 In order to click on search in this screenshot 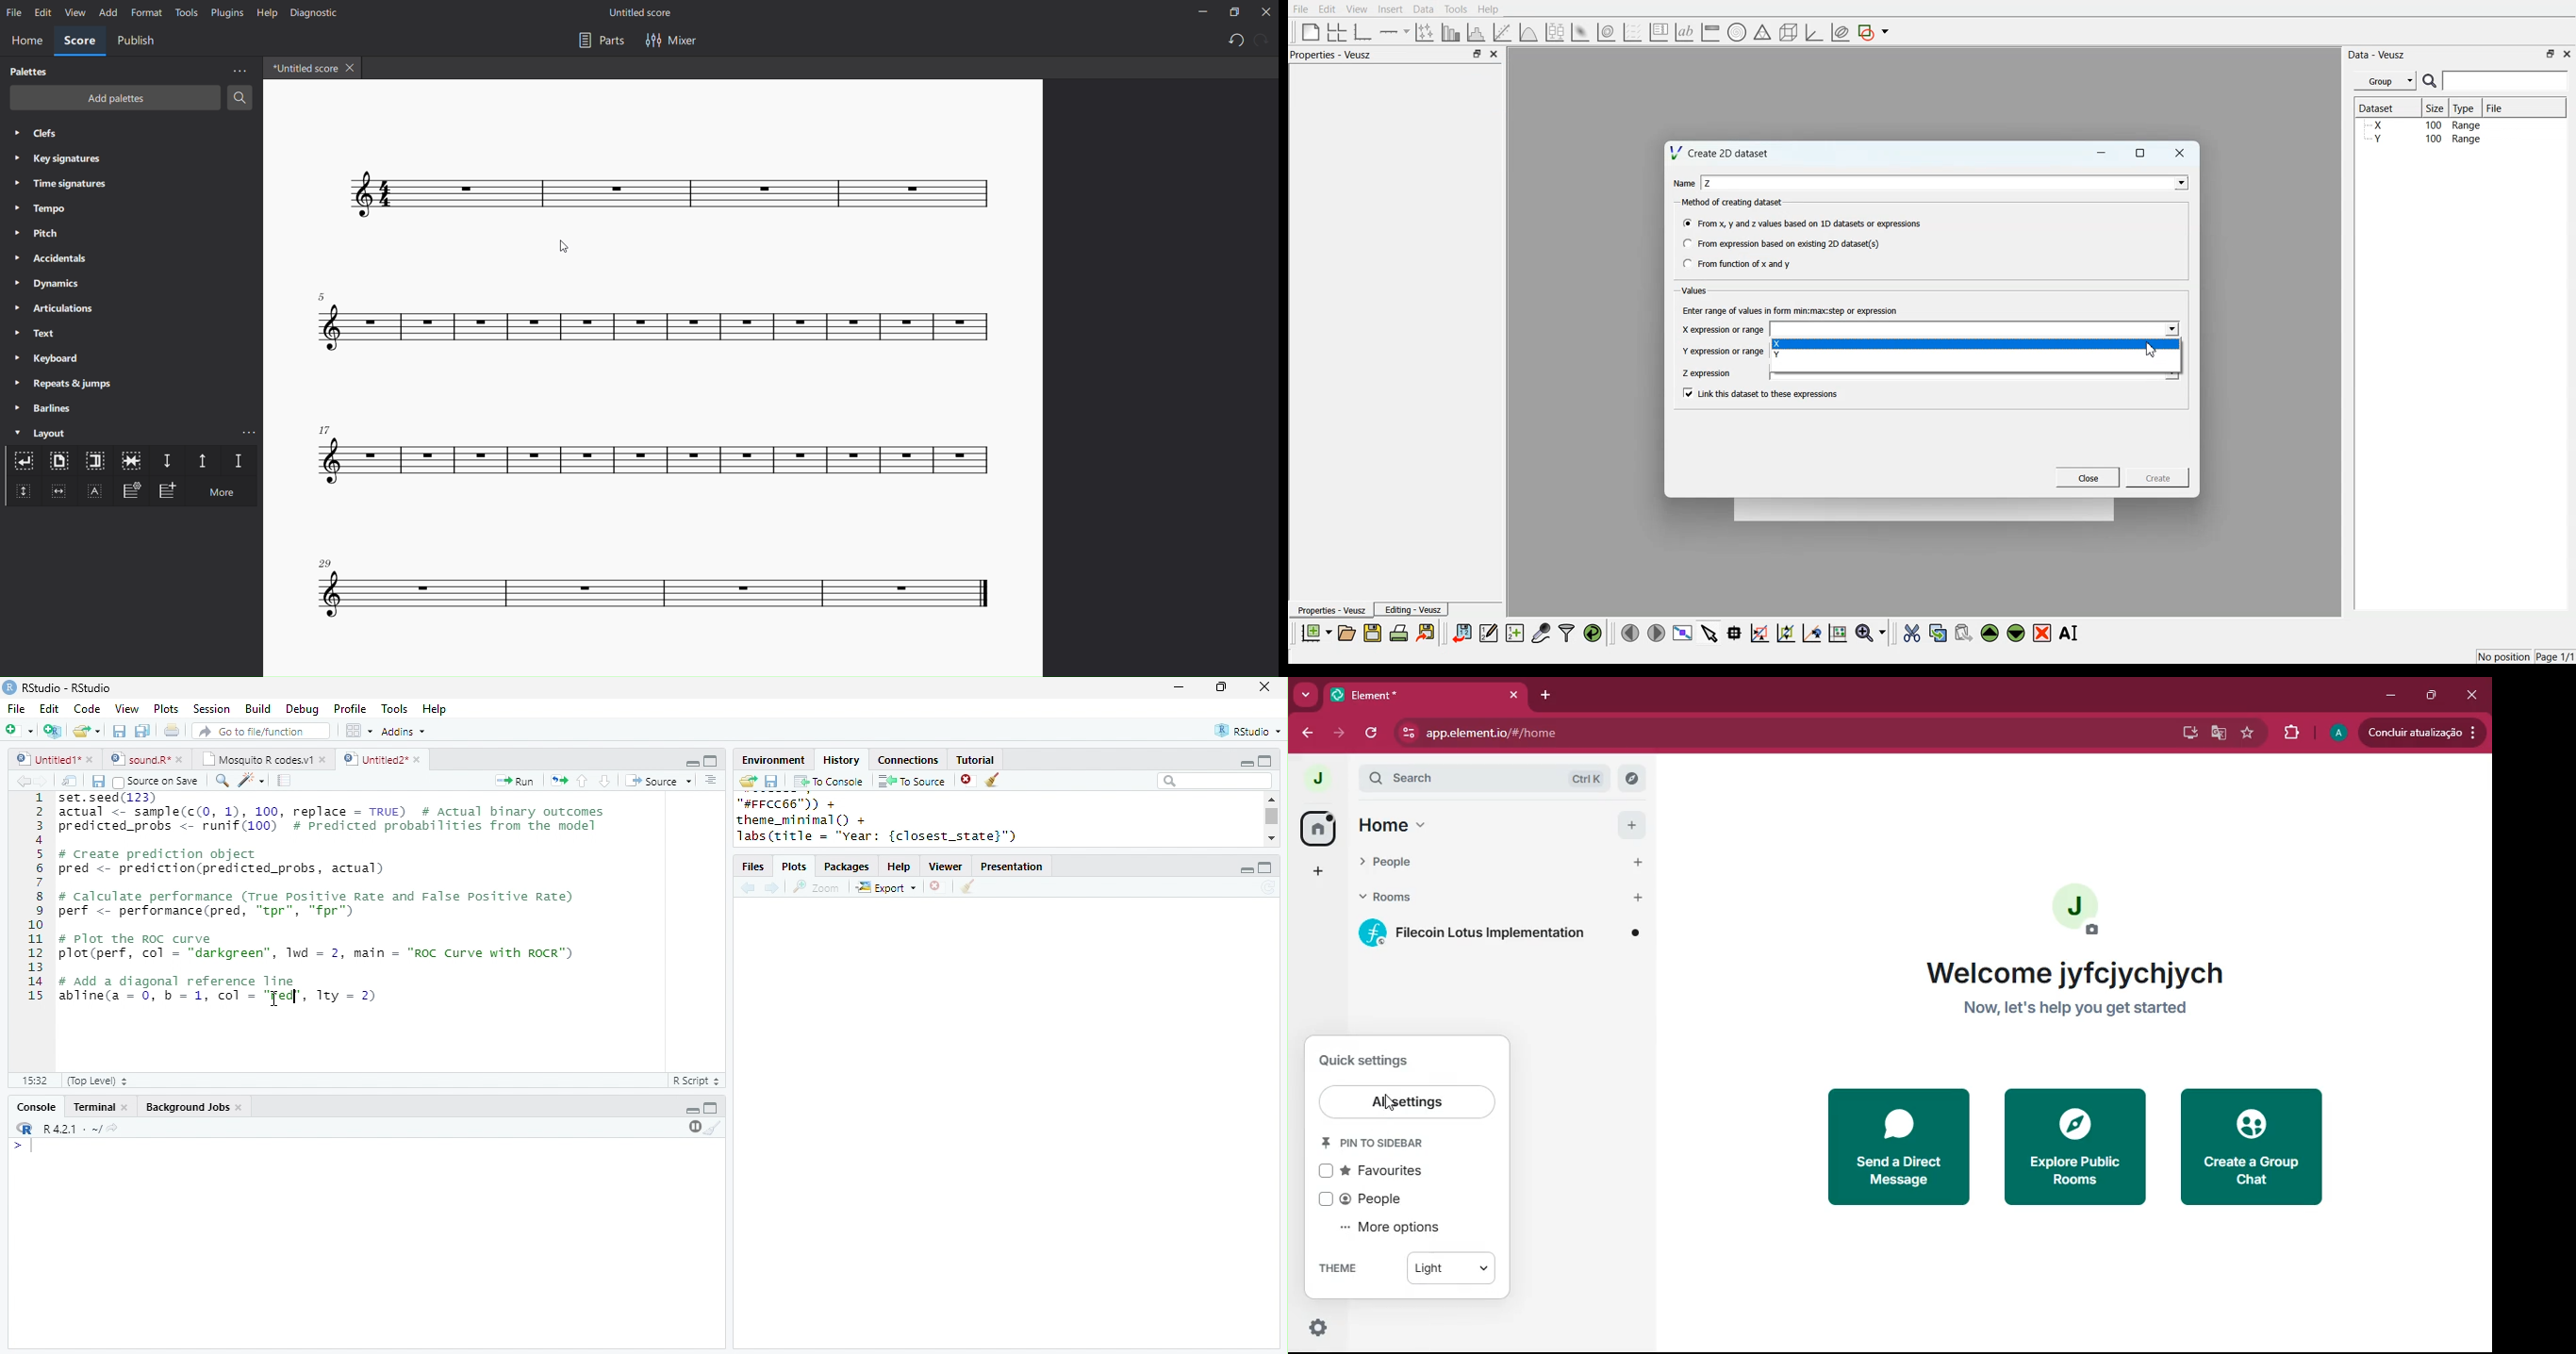, I will do `click(223, 781)`.